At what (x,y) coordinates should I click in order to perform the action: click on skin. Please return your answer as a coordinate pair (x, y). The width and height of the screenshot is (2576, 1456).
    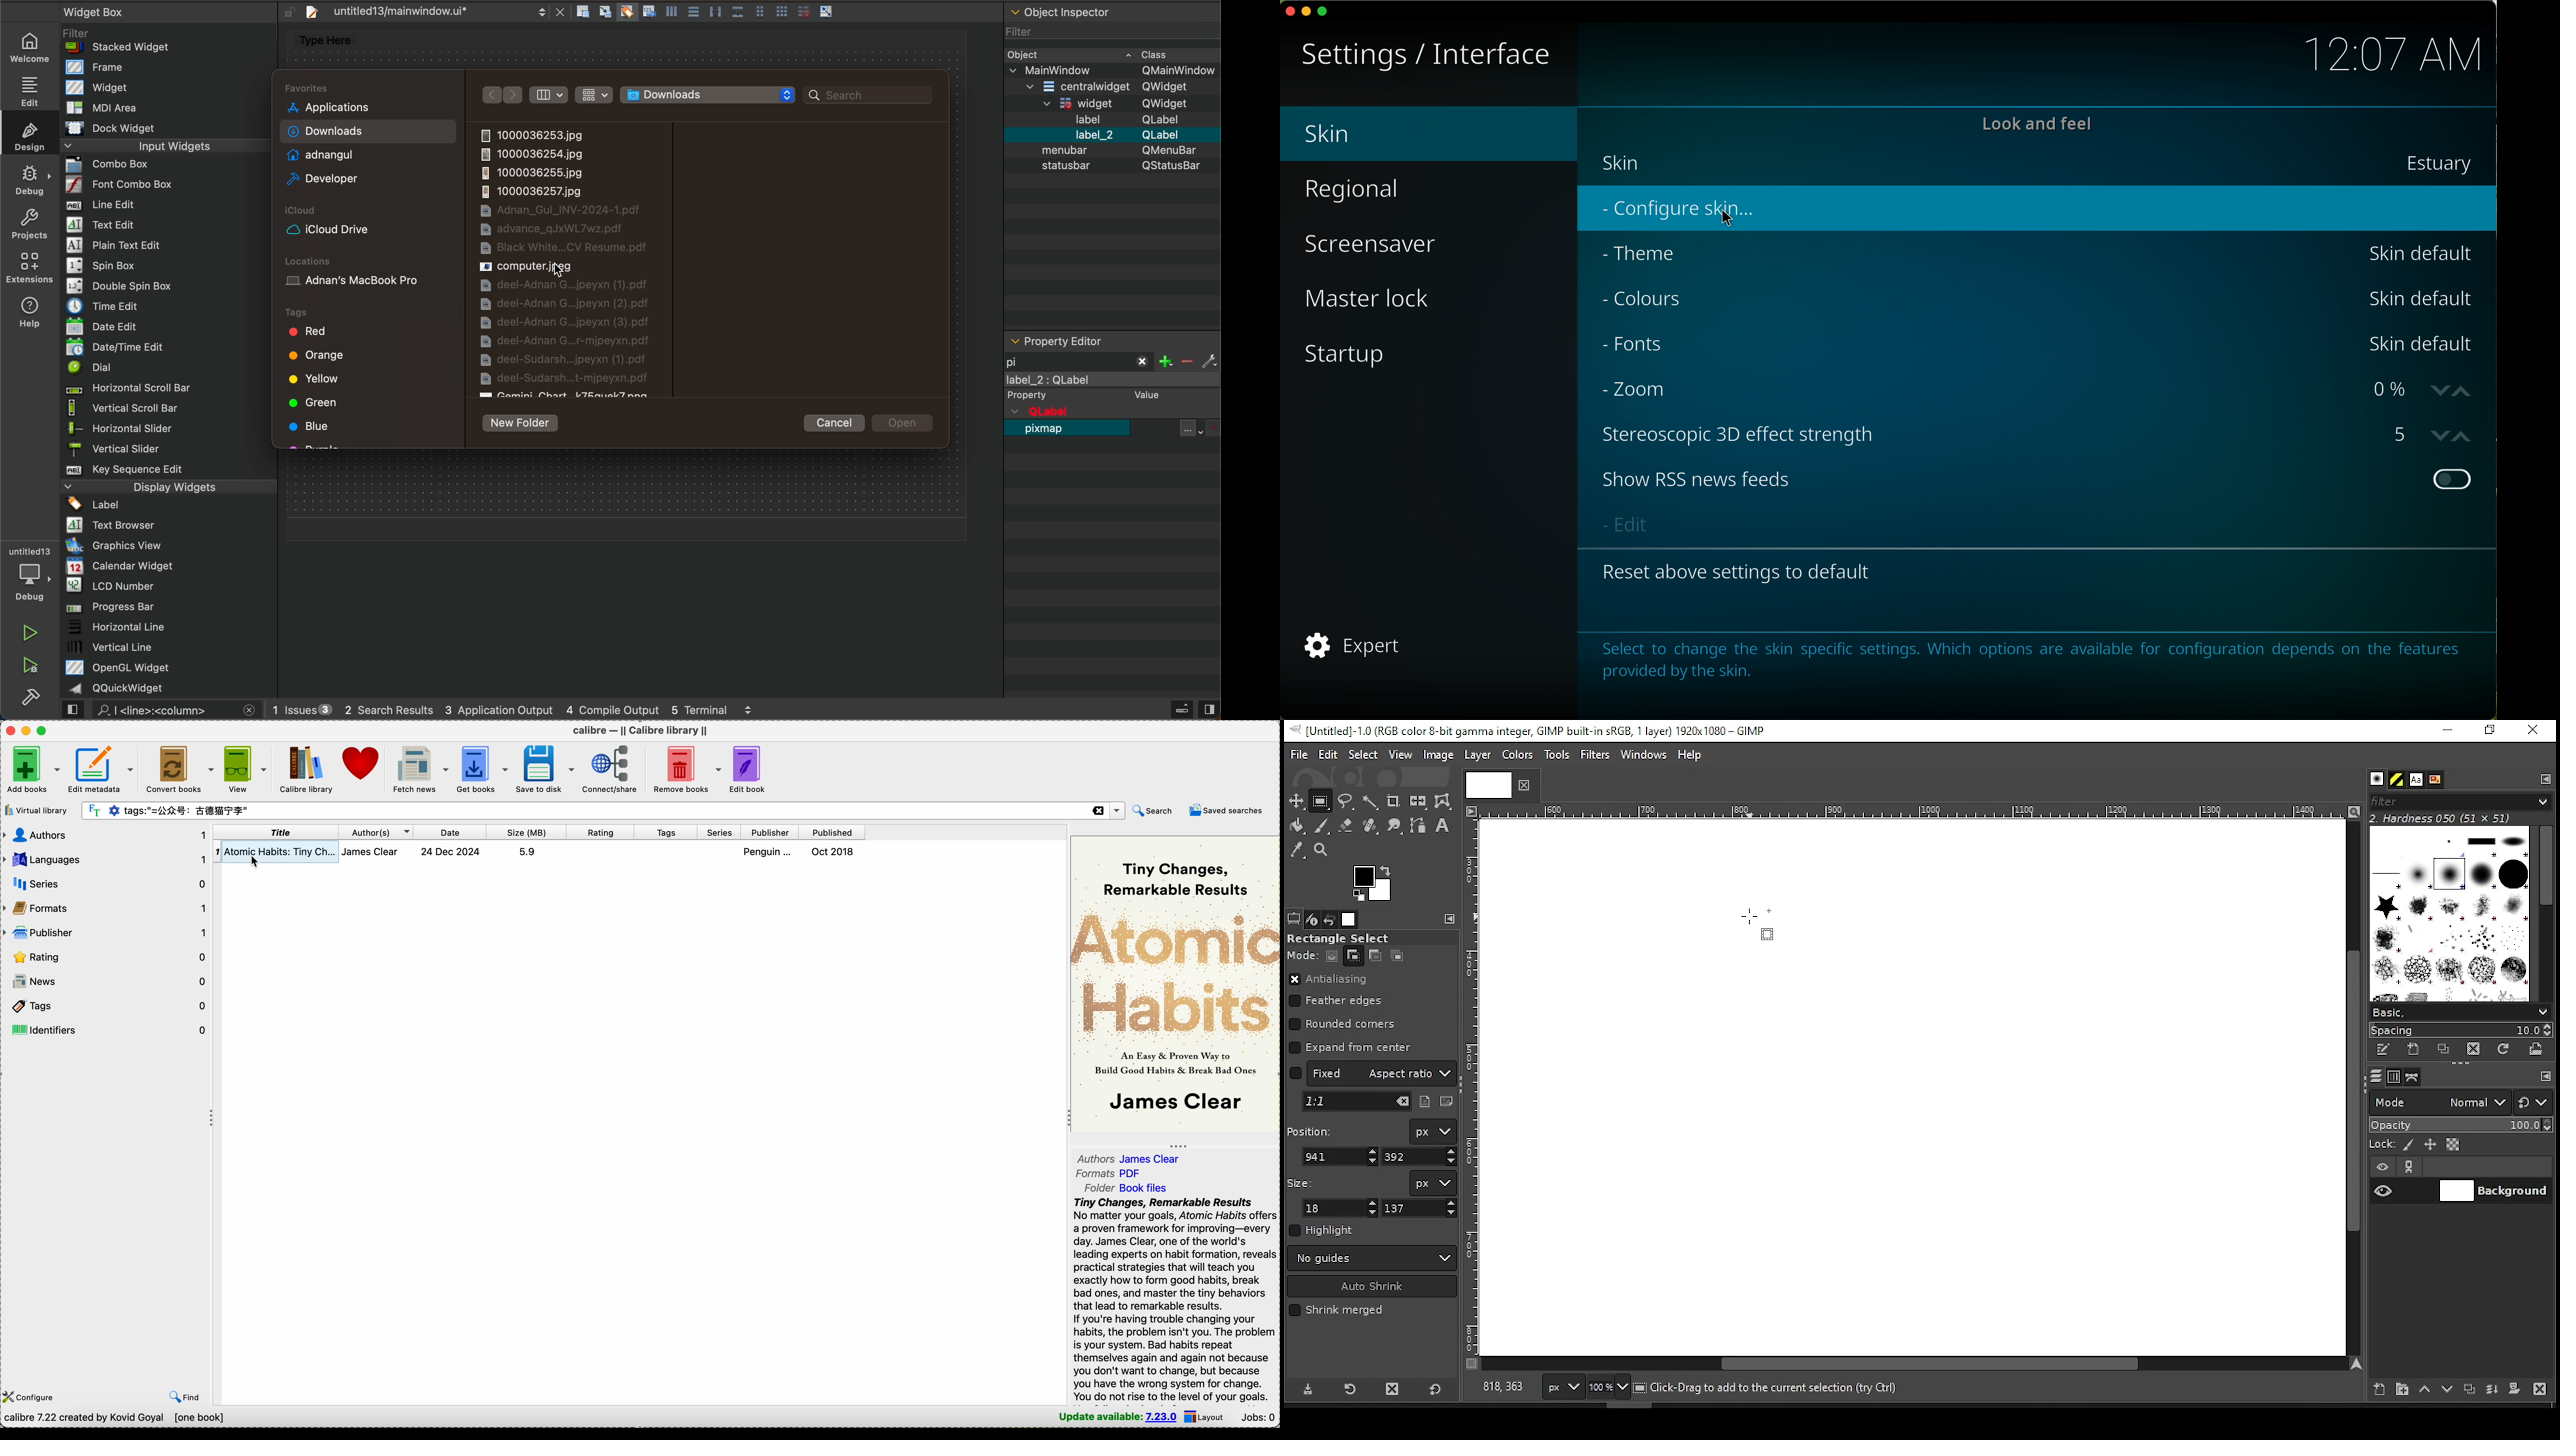
    Looking at the image, I should click on (2039, 166).